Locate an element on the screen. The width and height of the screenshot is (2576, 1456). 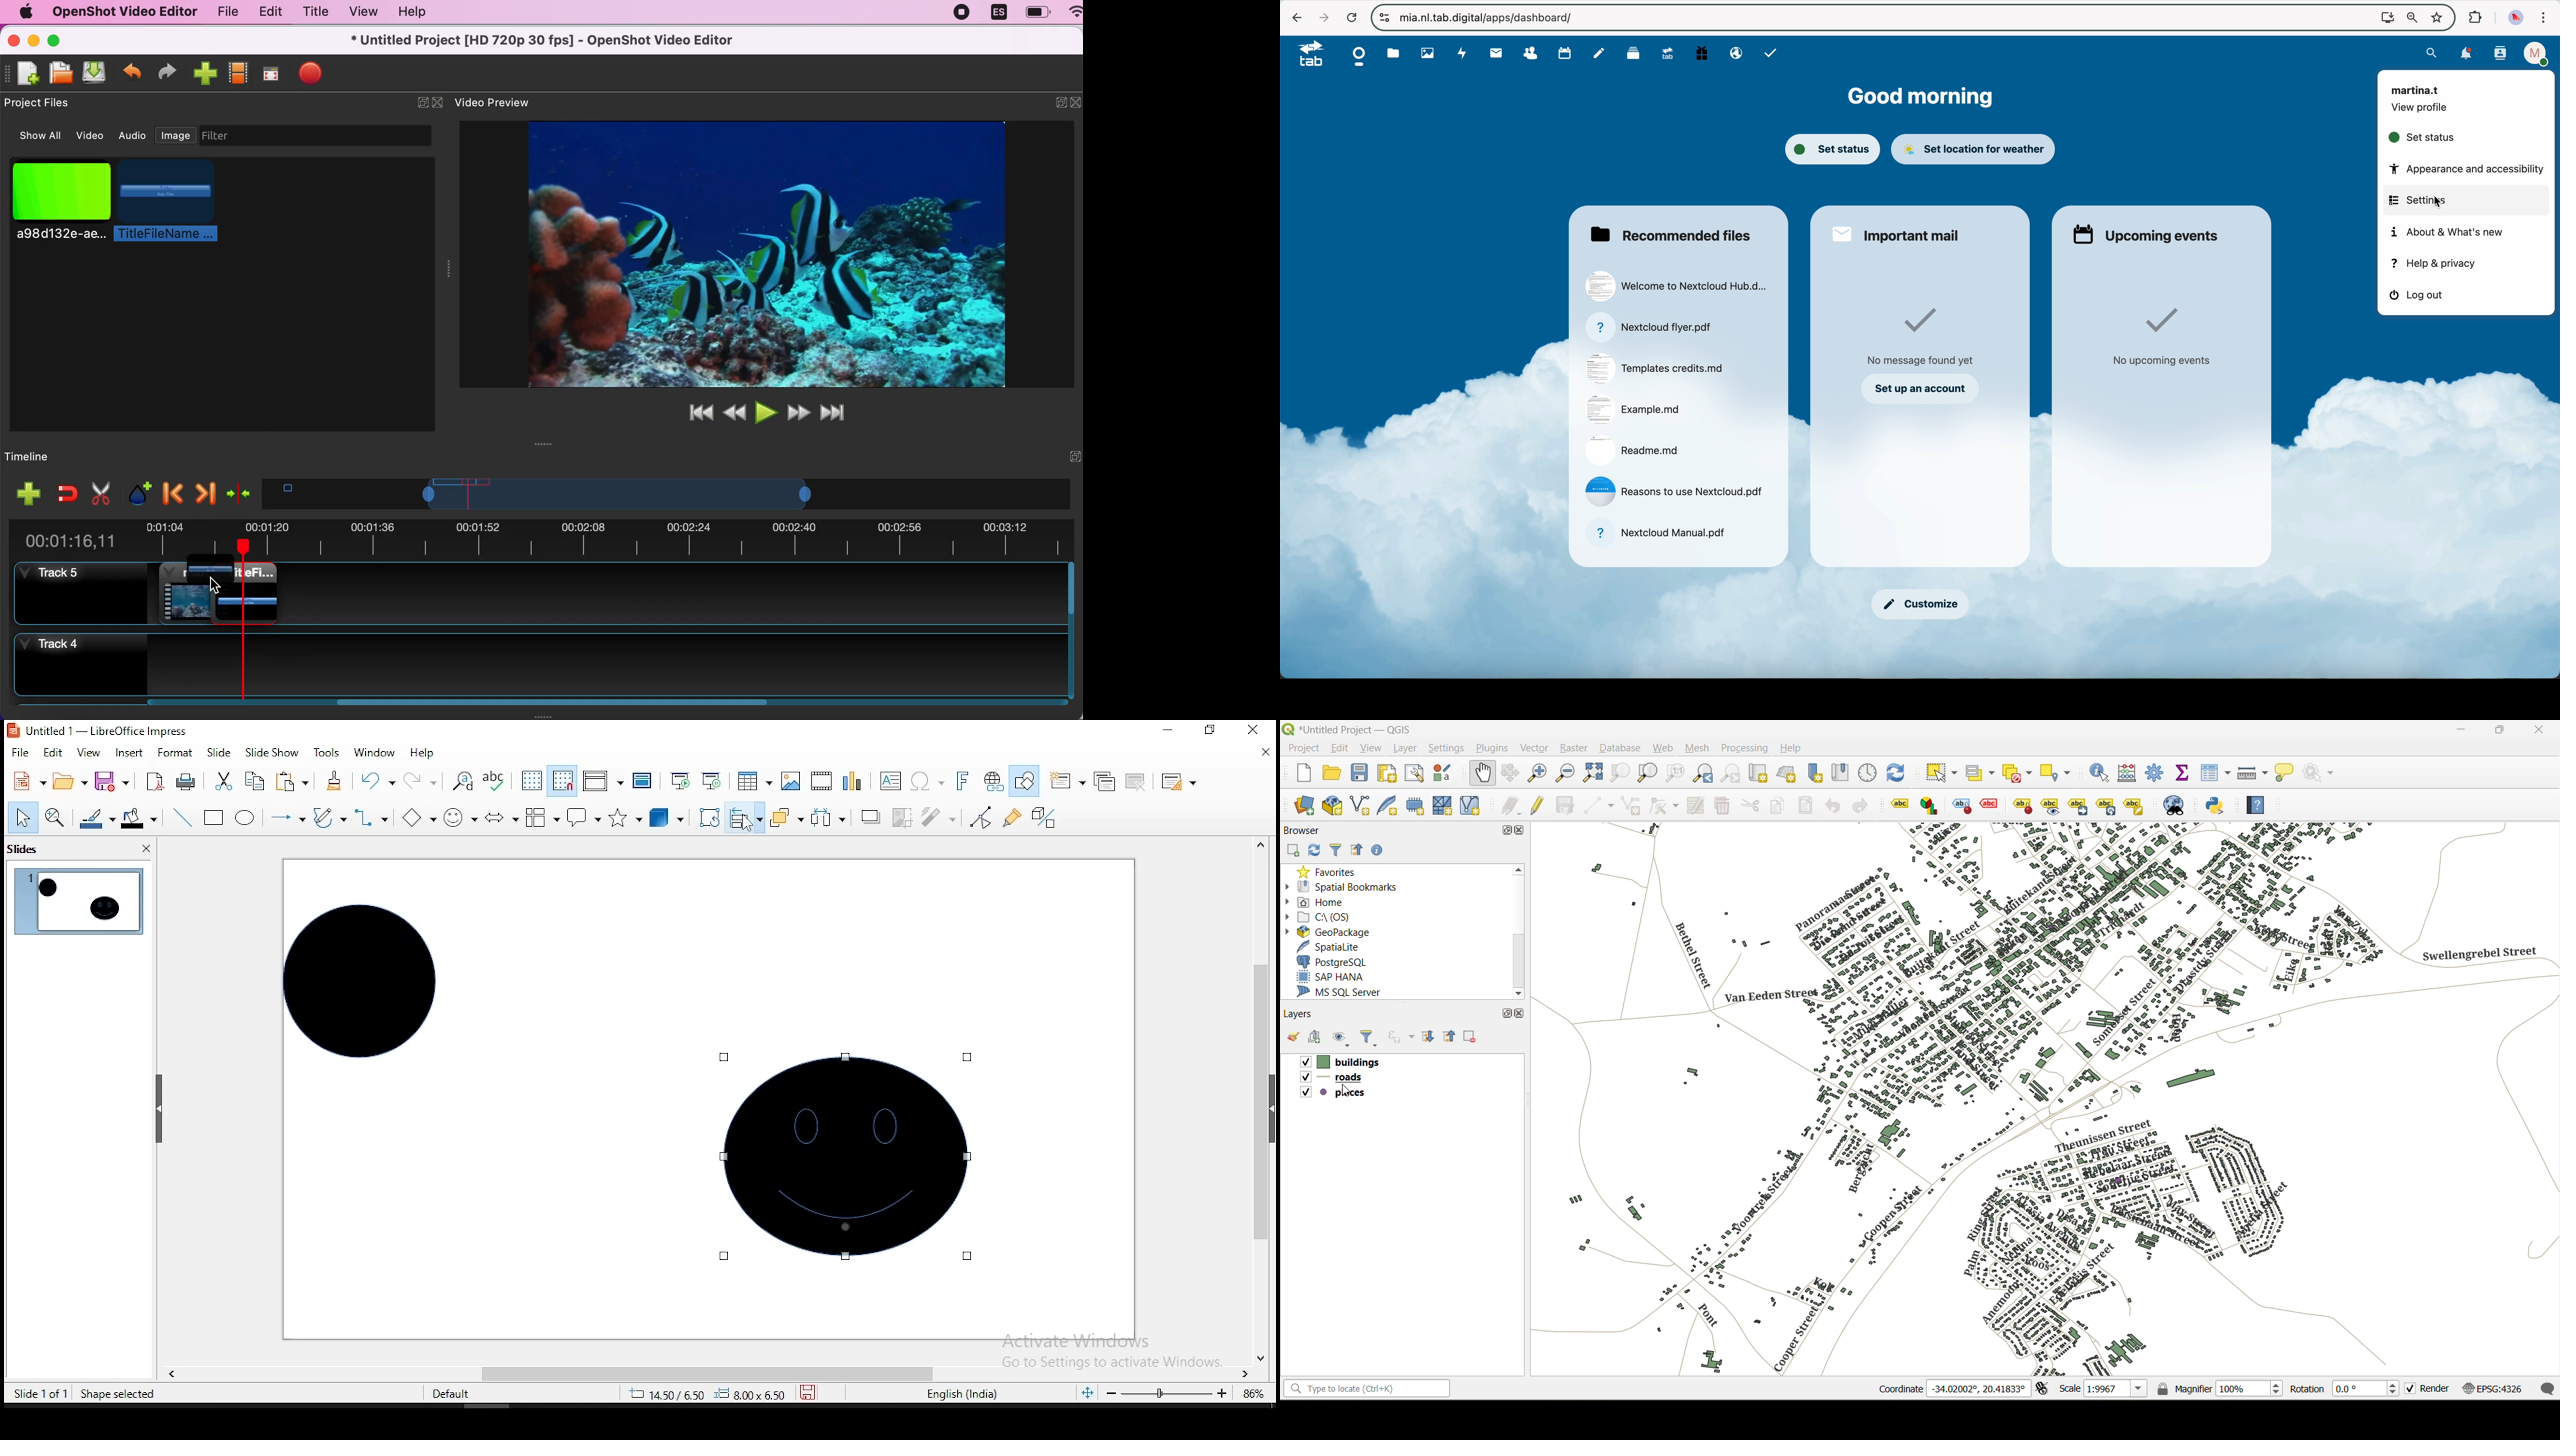
file is located at coordinates (222, 11).